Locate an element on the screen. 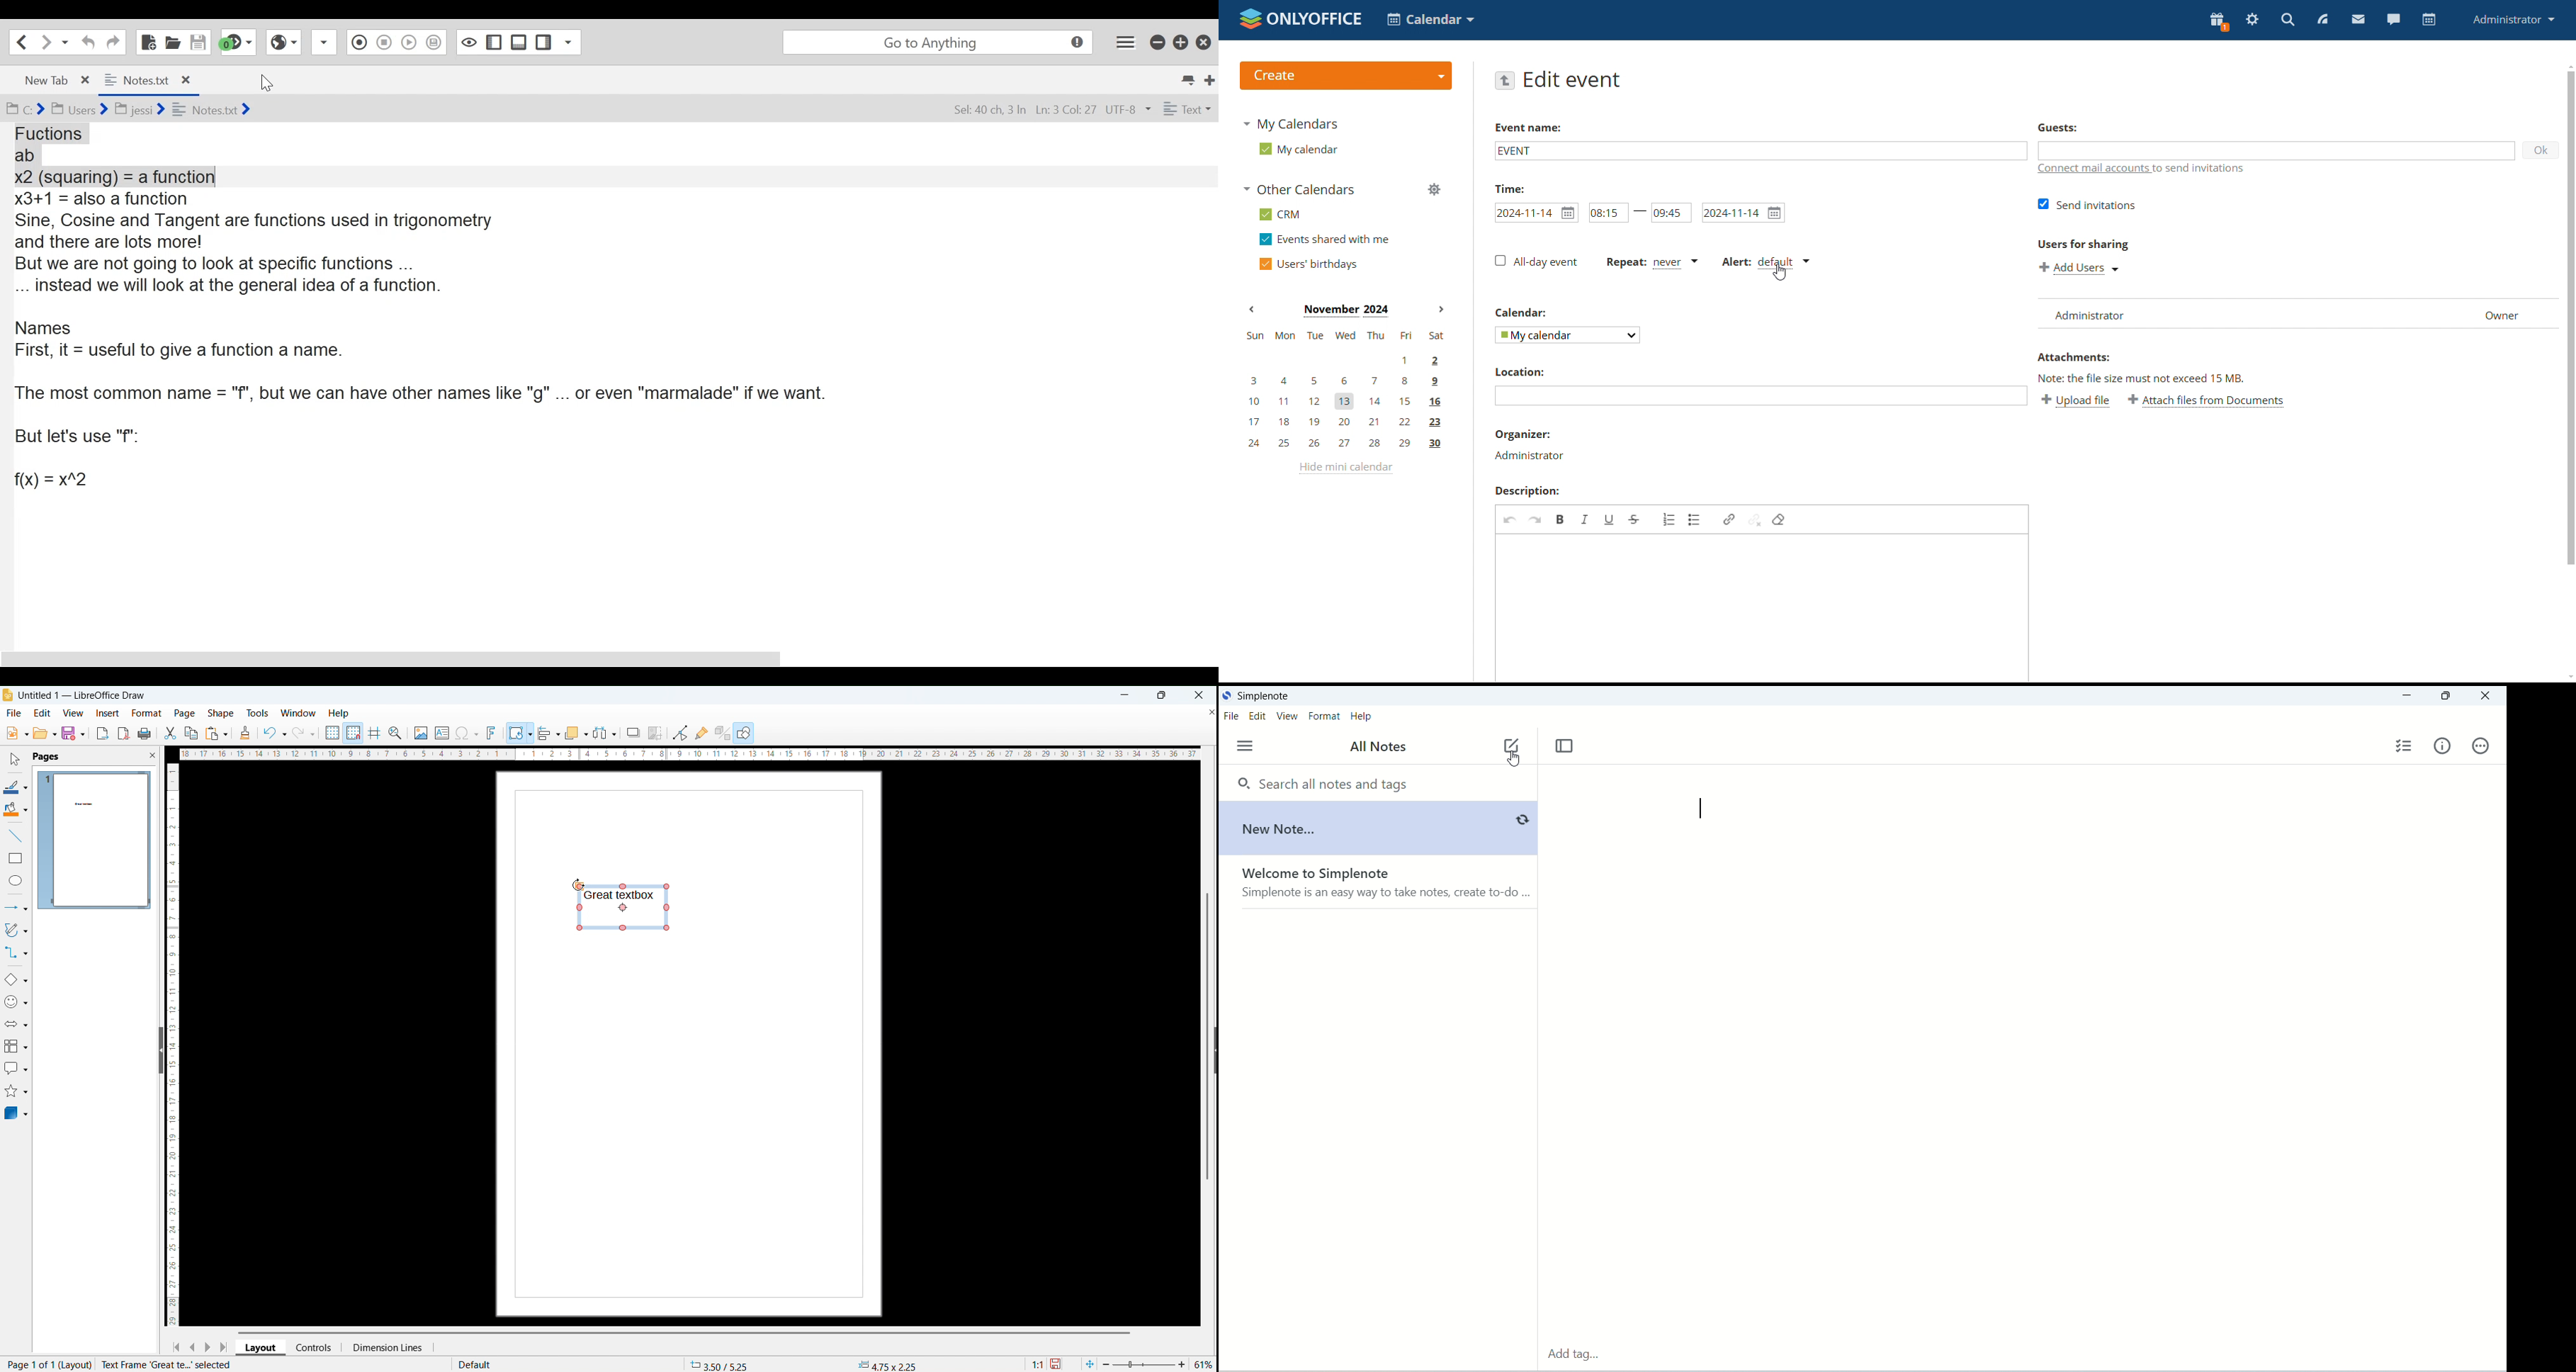 The width and height of the screenshot is (2576, 1372). go to last page is located at coordinates (224, 1347).